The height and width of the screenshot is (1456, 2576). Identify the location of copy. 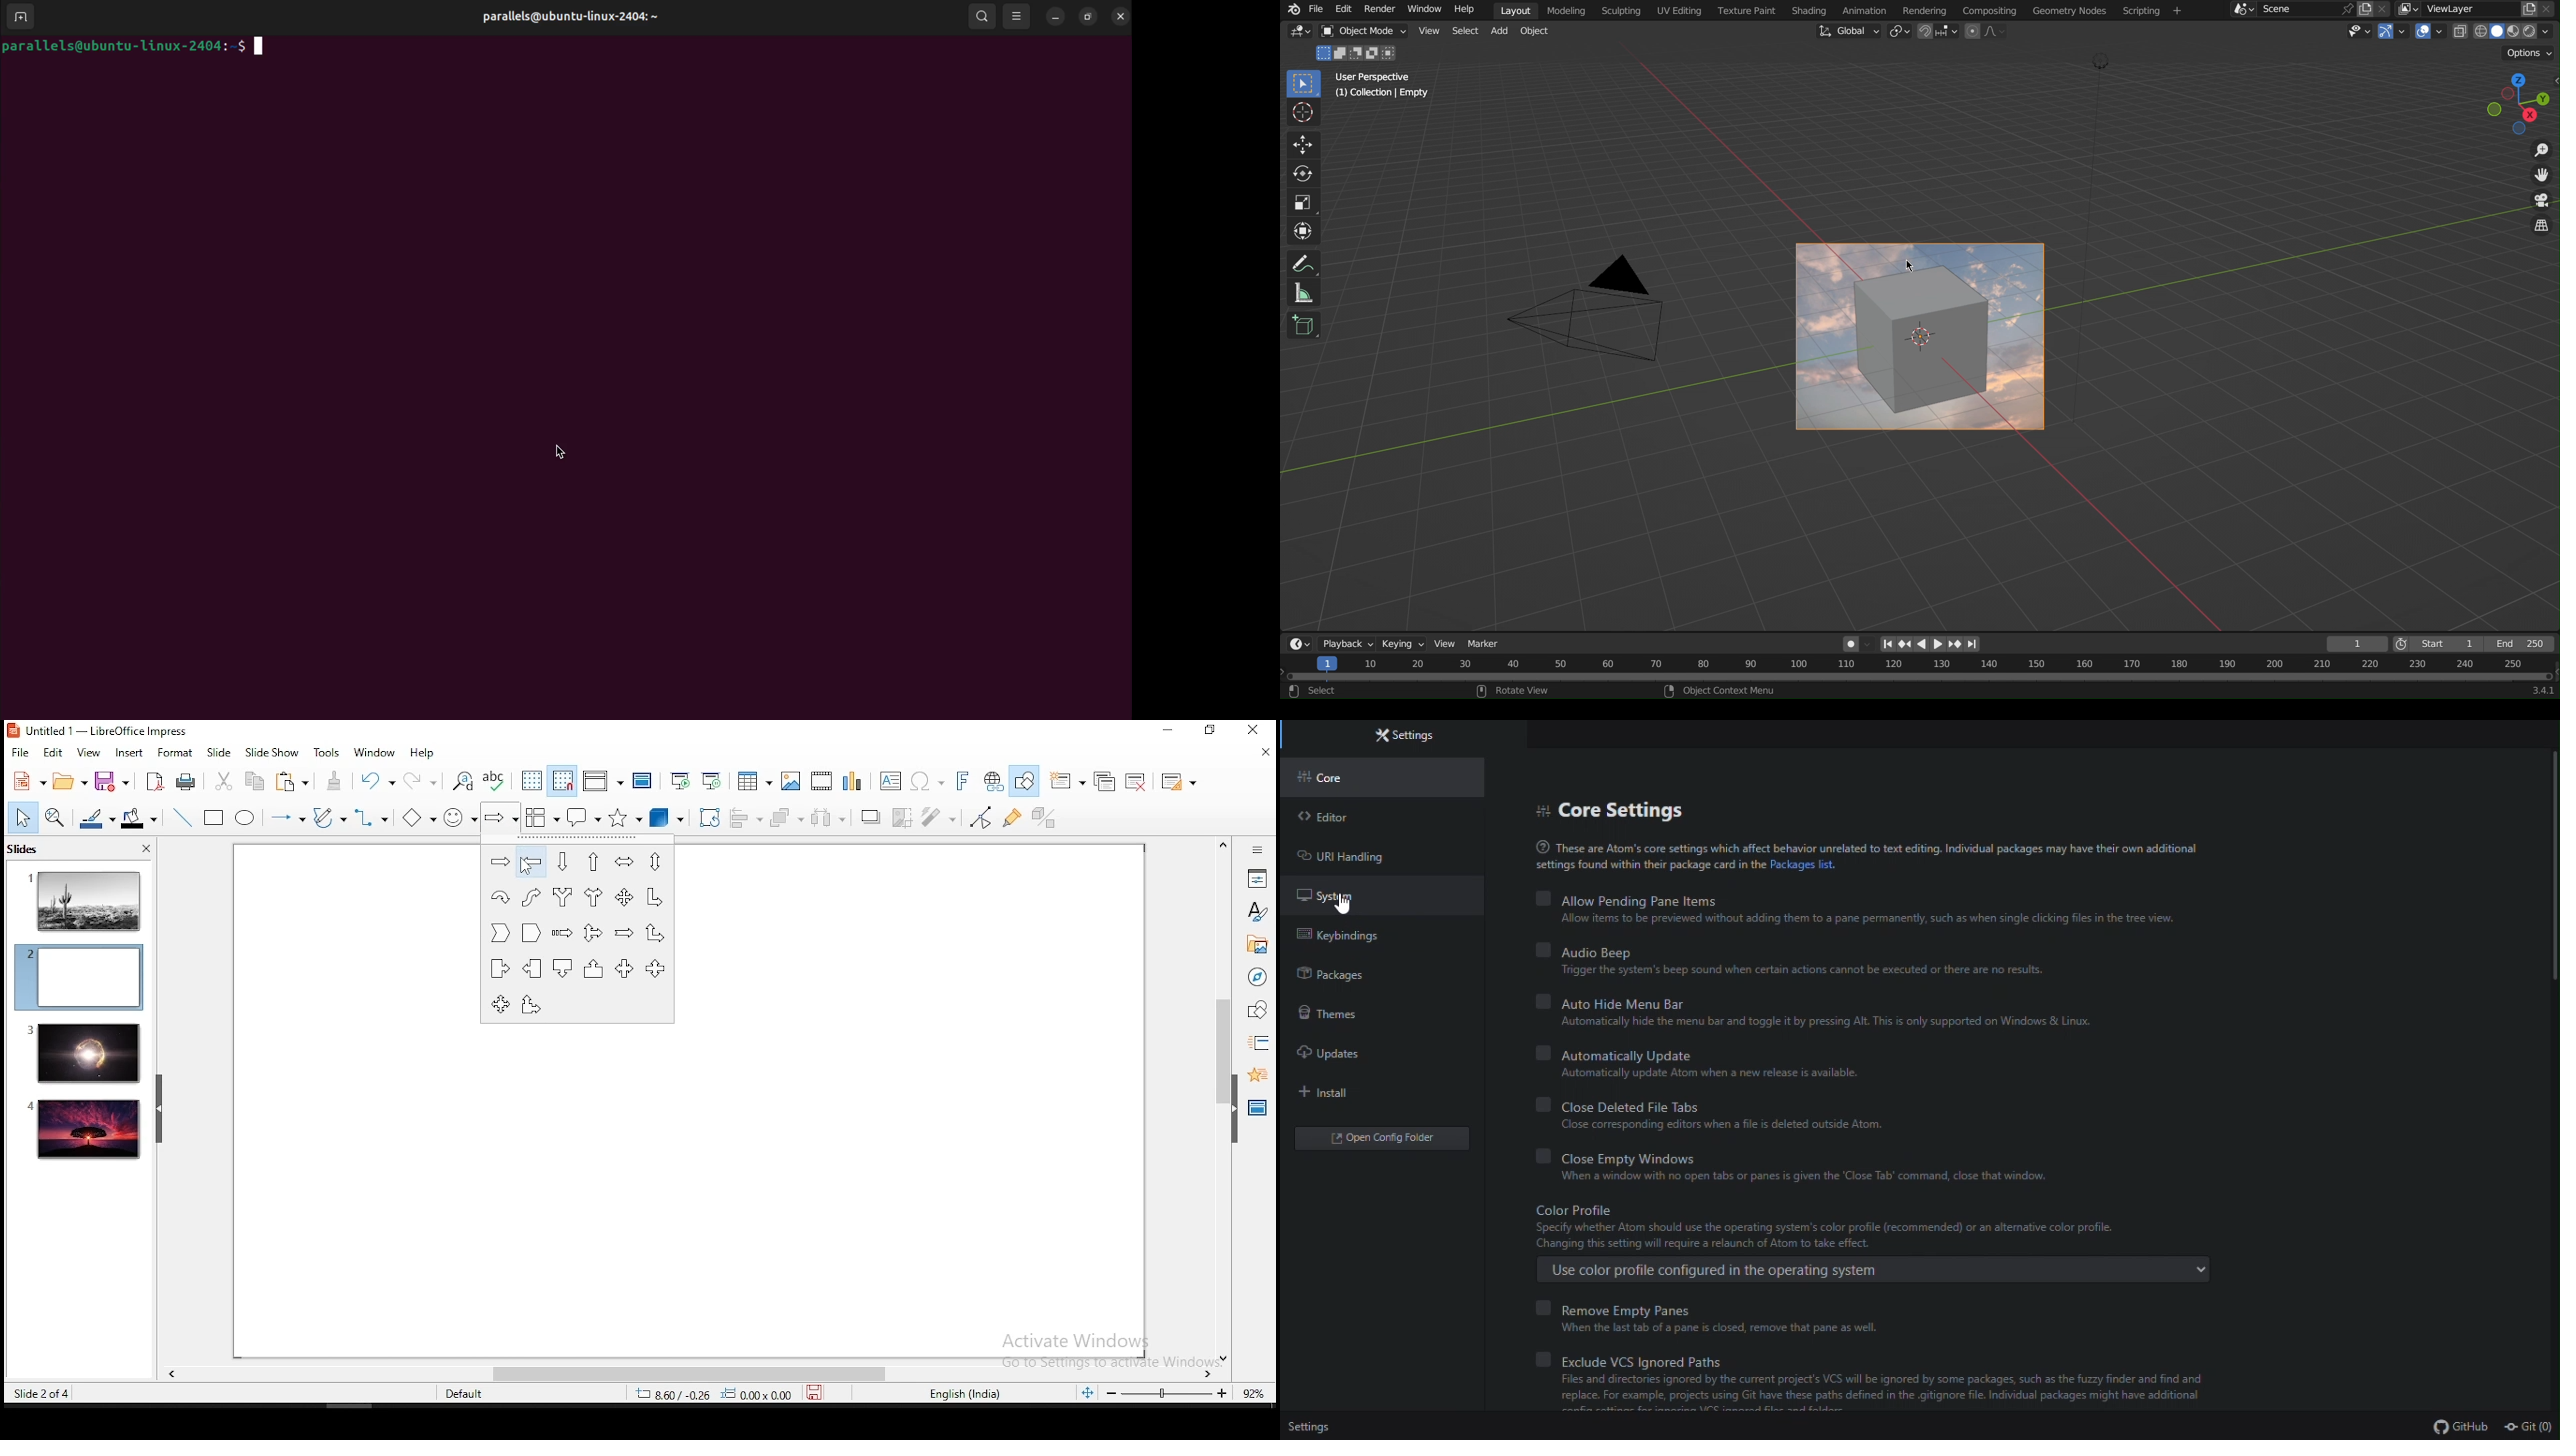
(252, 781).